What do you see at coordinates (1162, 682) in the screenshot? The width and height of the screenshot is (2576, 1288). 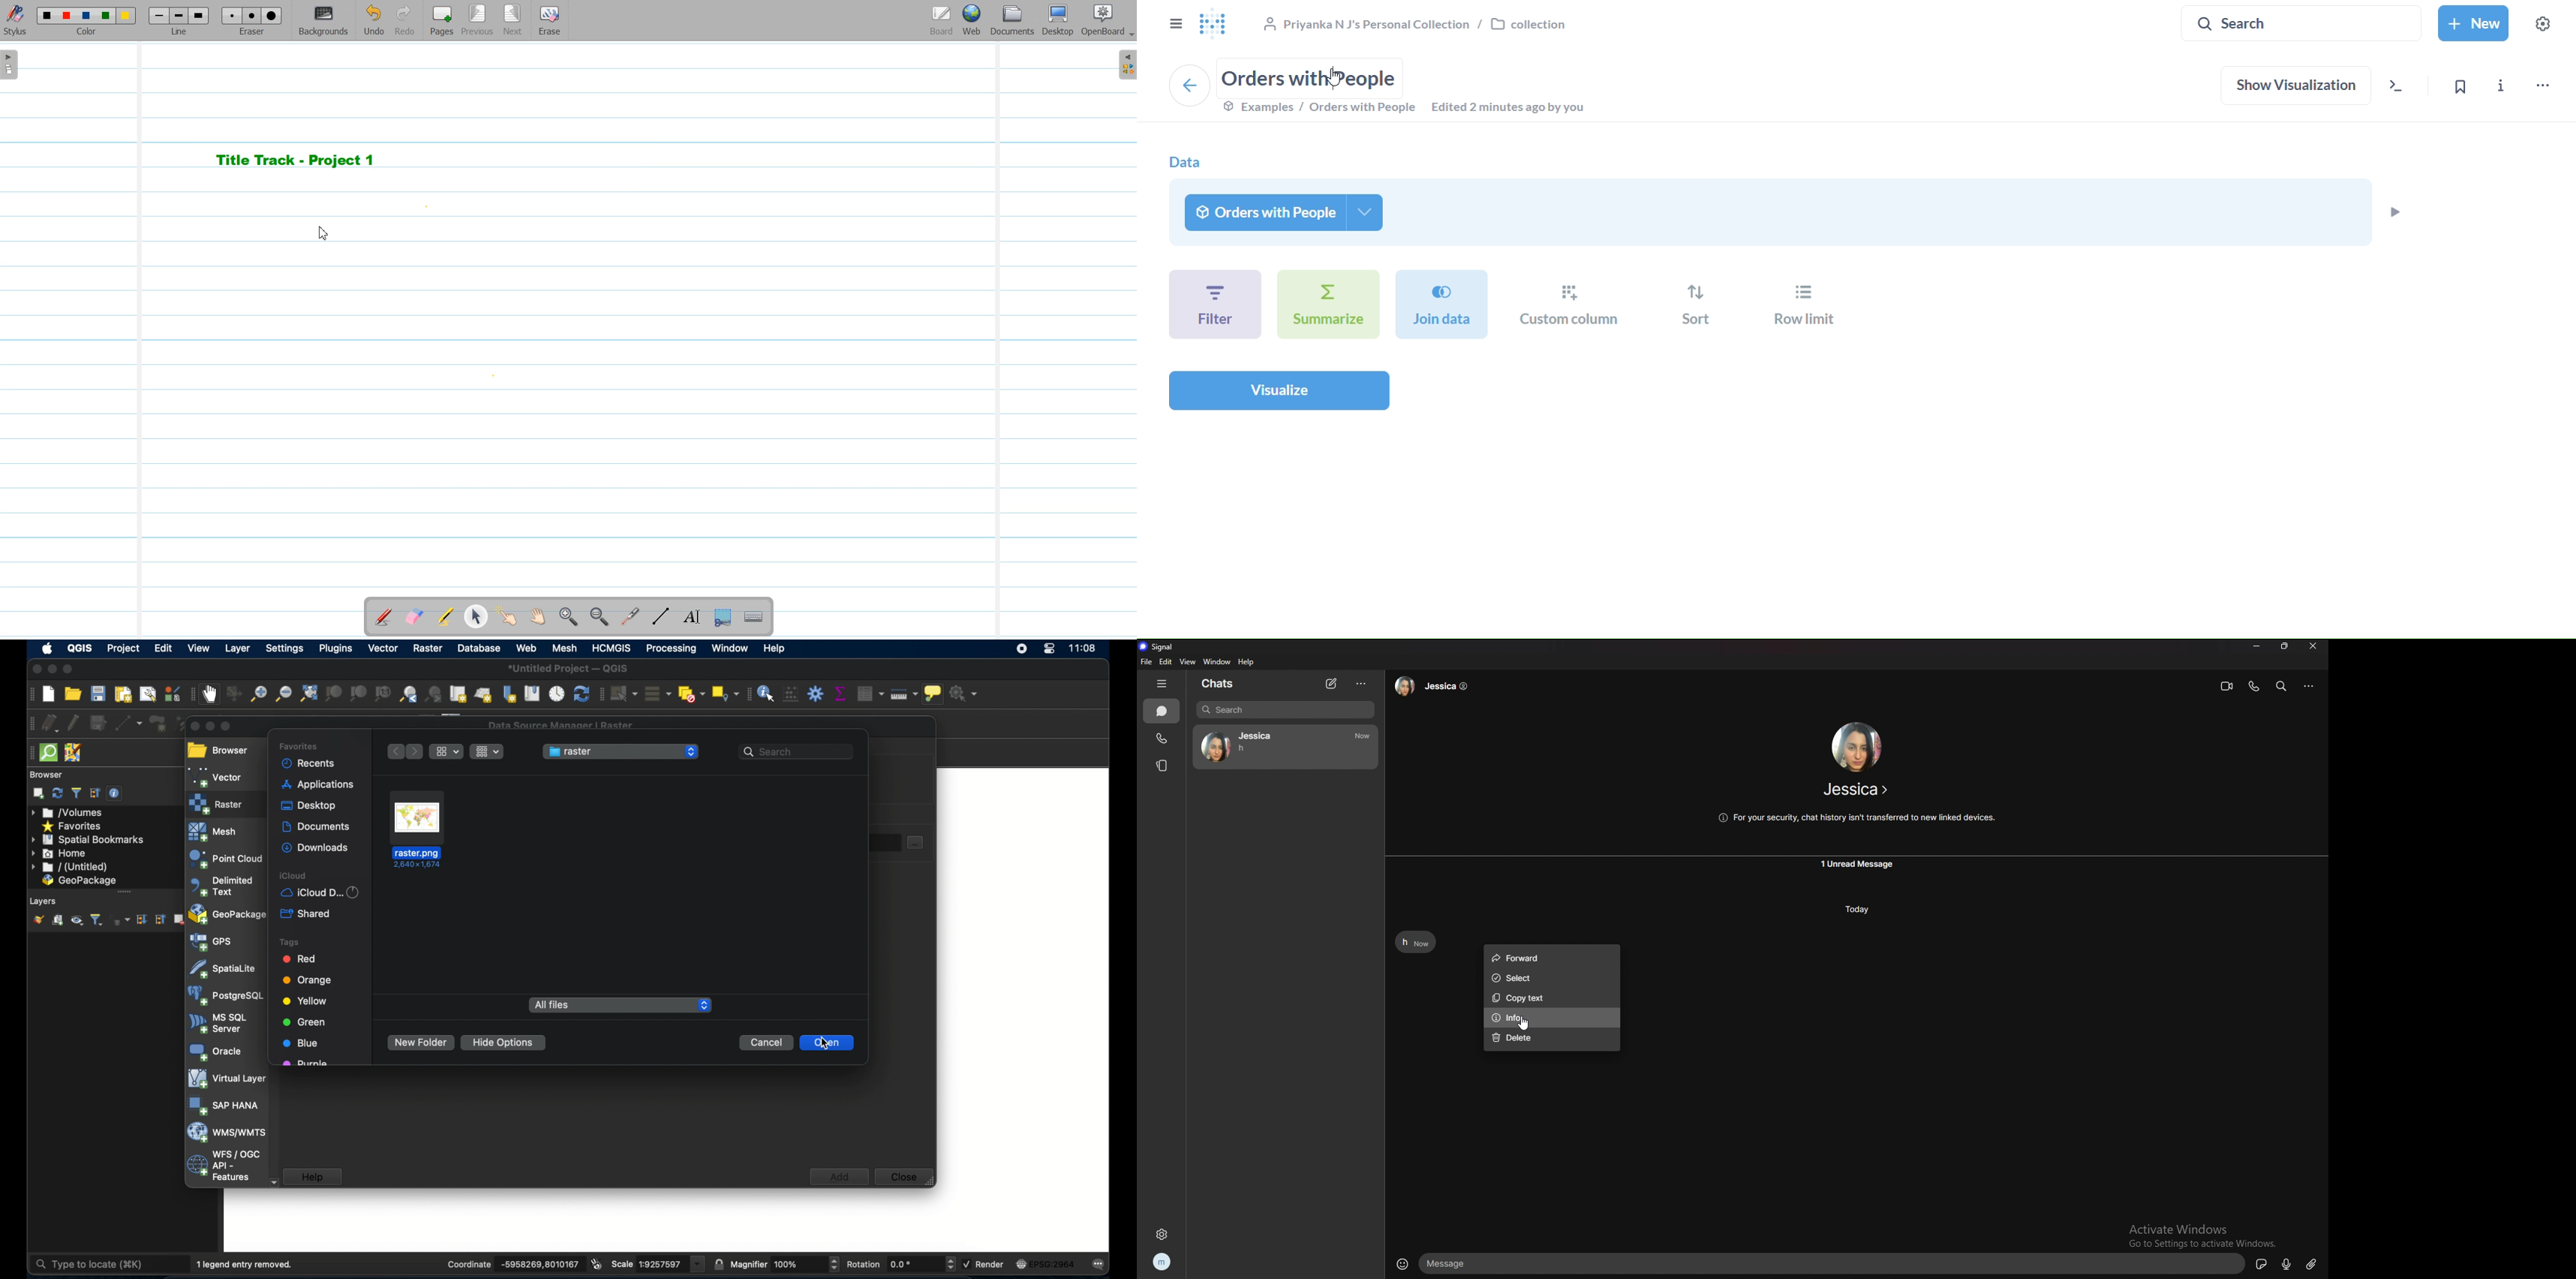 I see `hide tabs` at bounding box center [1162, 682].